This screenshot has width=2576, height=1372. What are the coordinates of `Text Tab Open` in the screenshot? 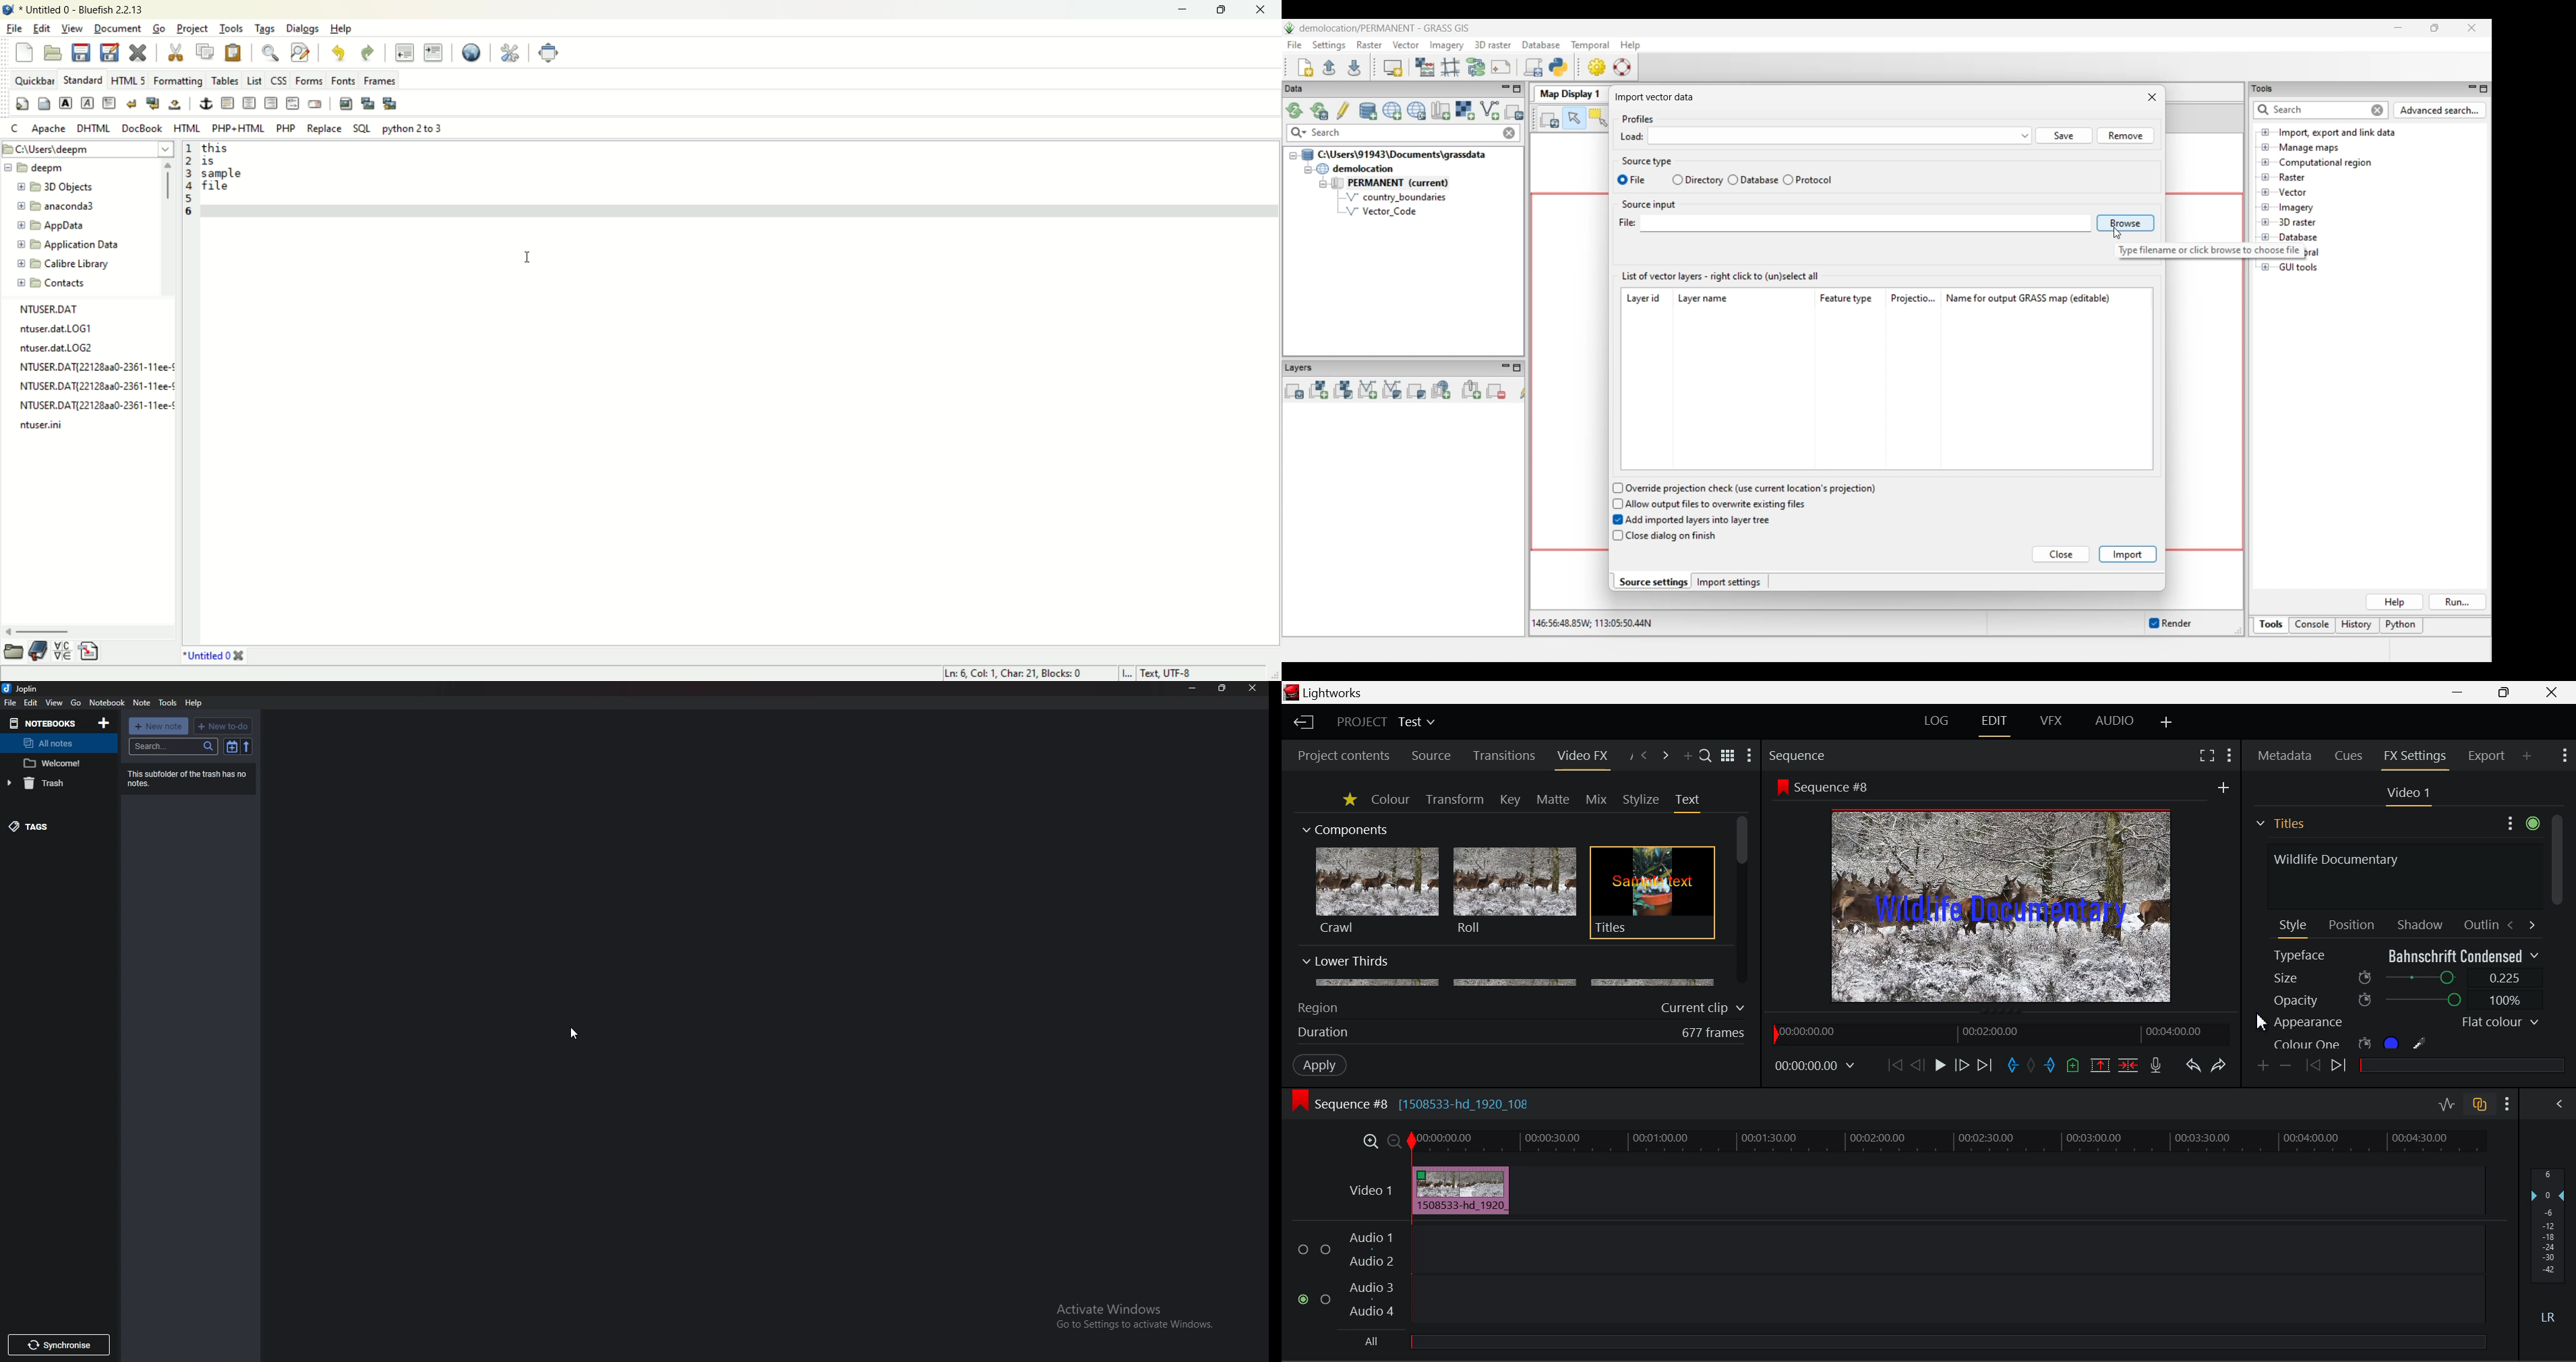 It's located at (1691, 802).